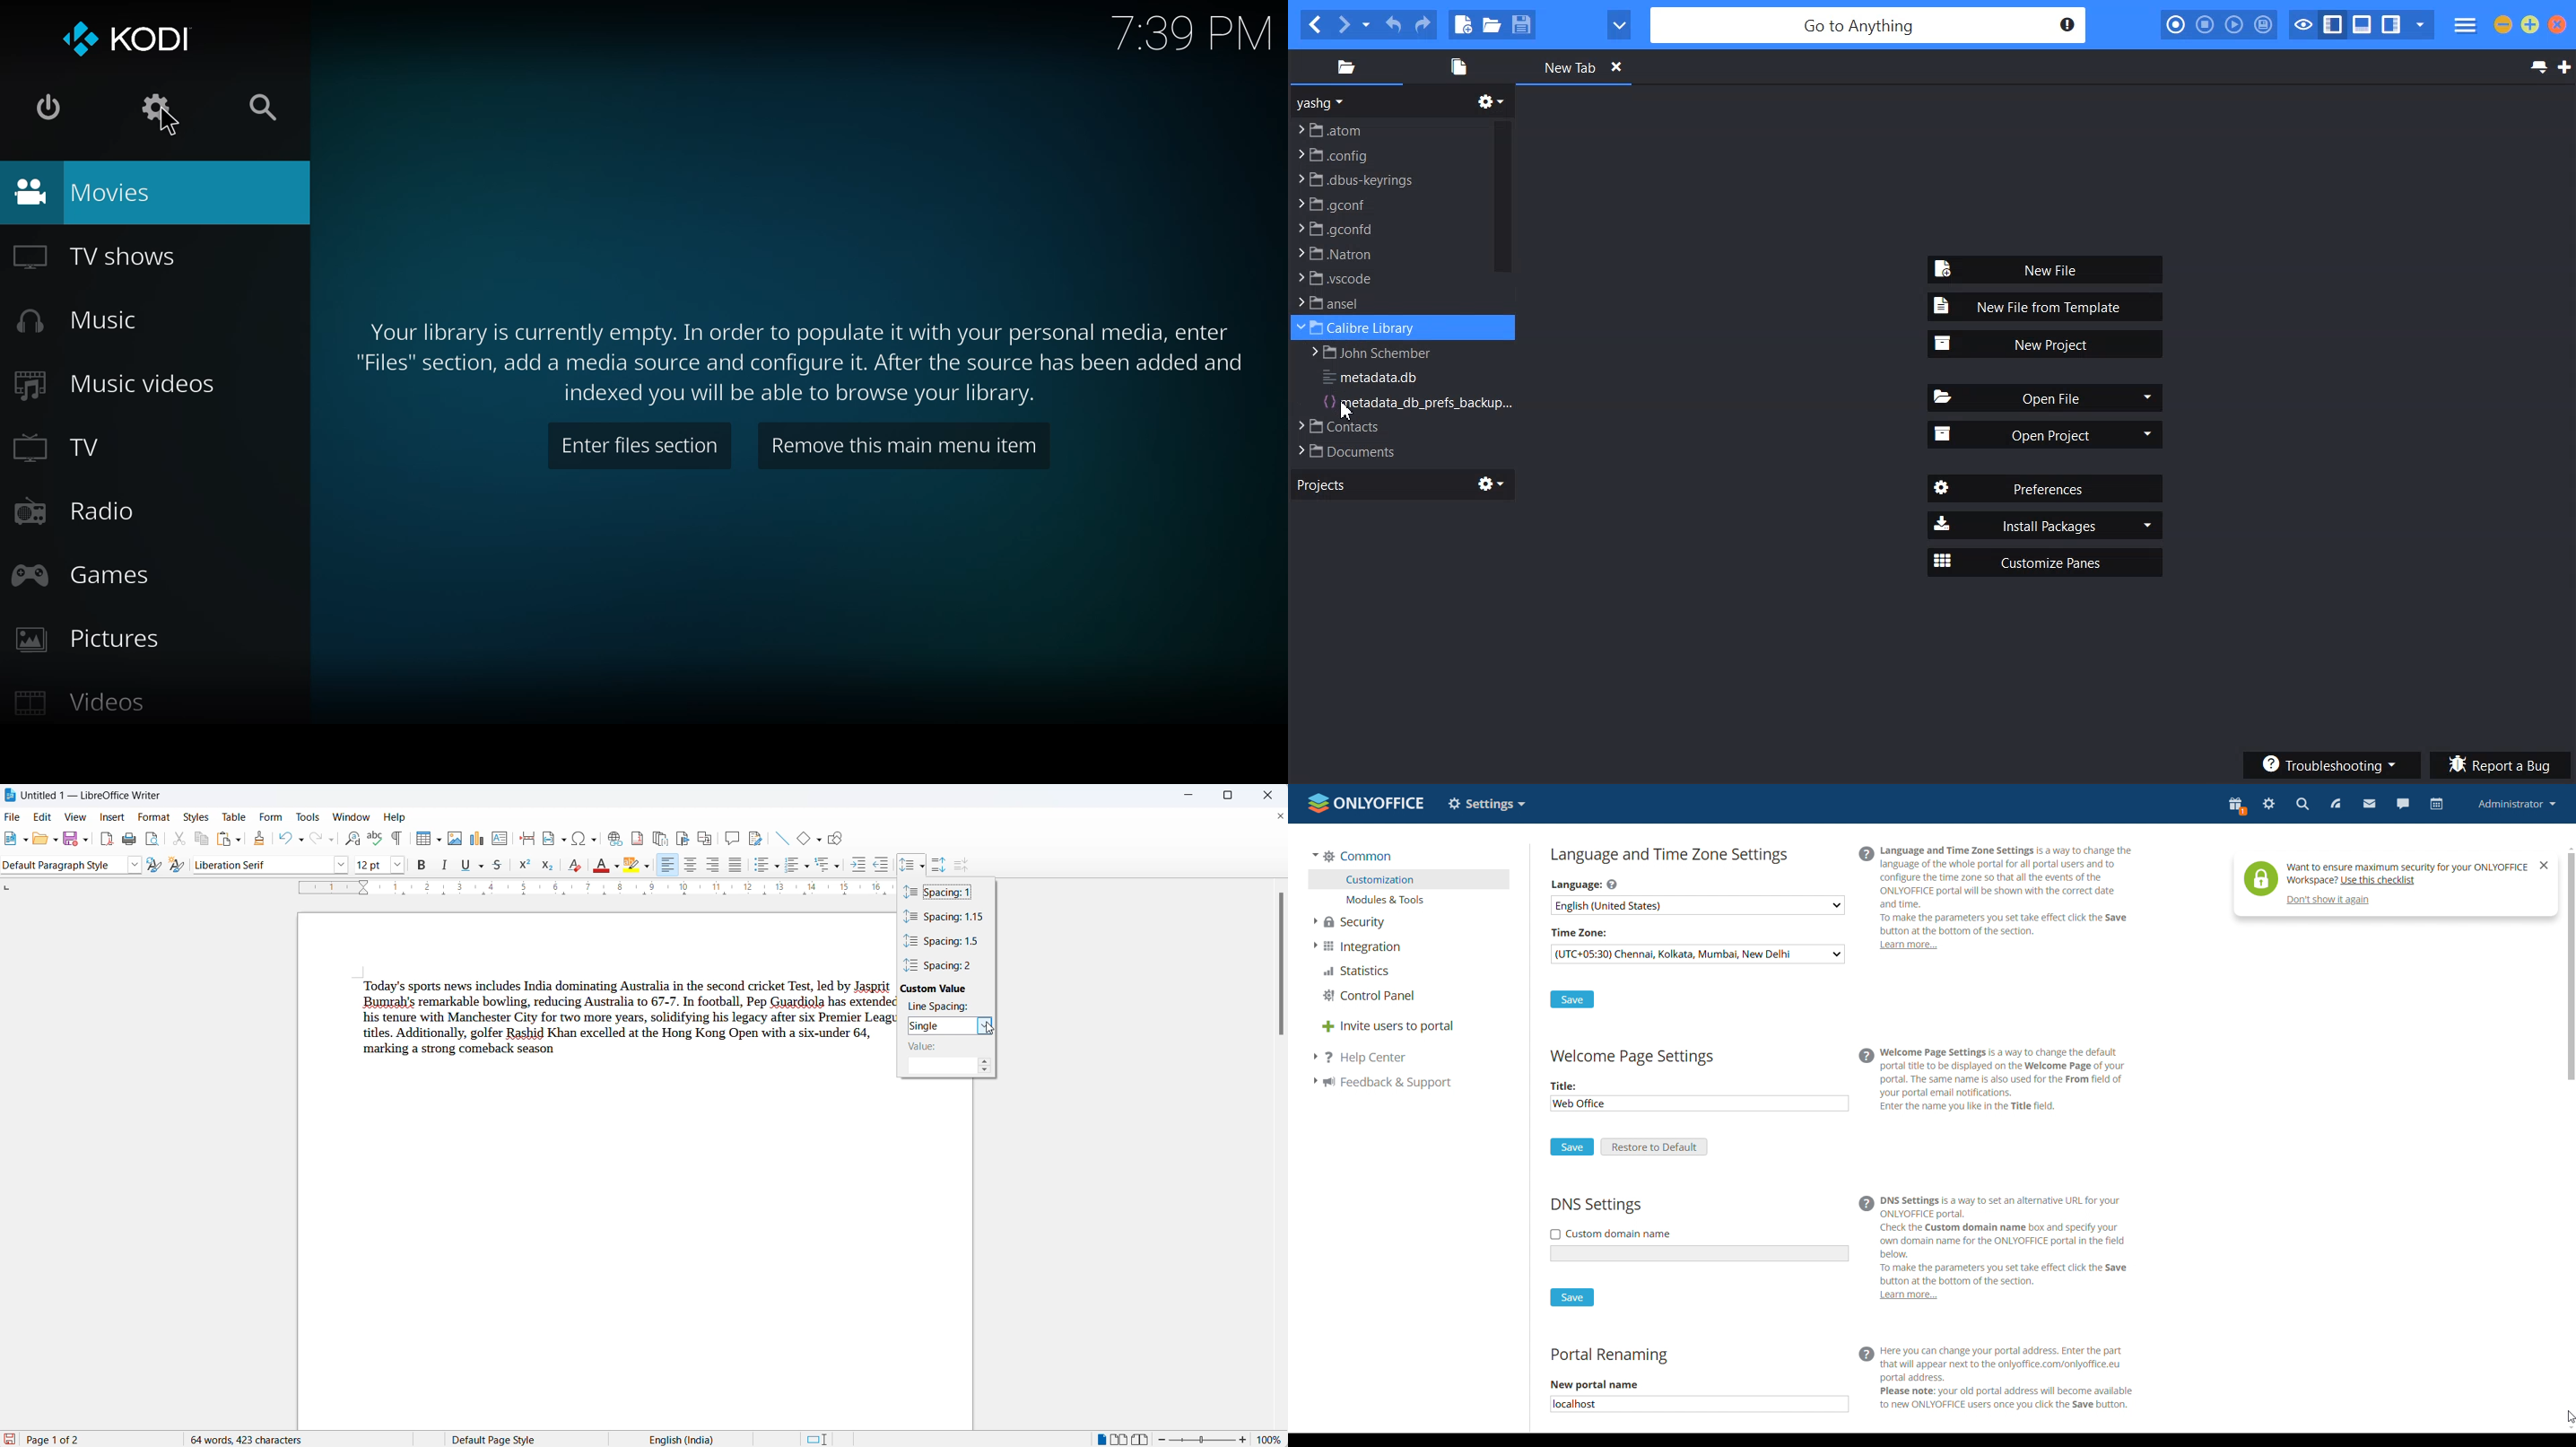 This screenshot has height=1456, width=2576. I want to click on style options, so click(132, 865).